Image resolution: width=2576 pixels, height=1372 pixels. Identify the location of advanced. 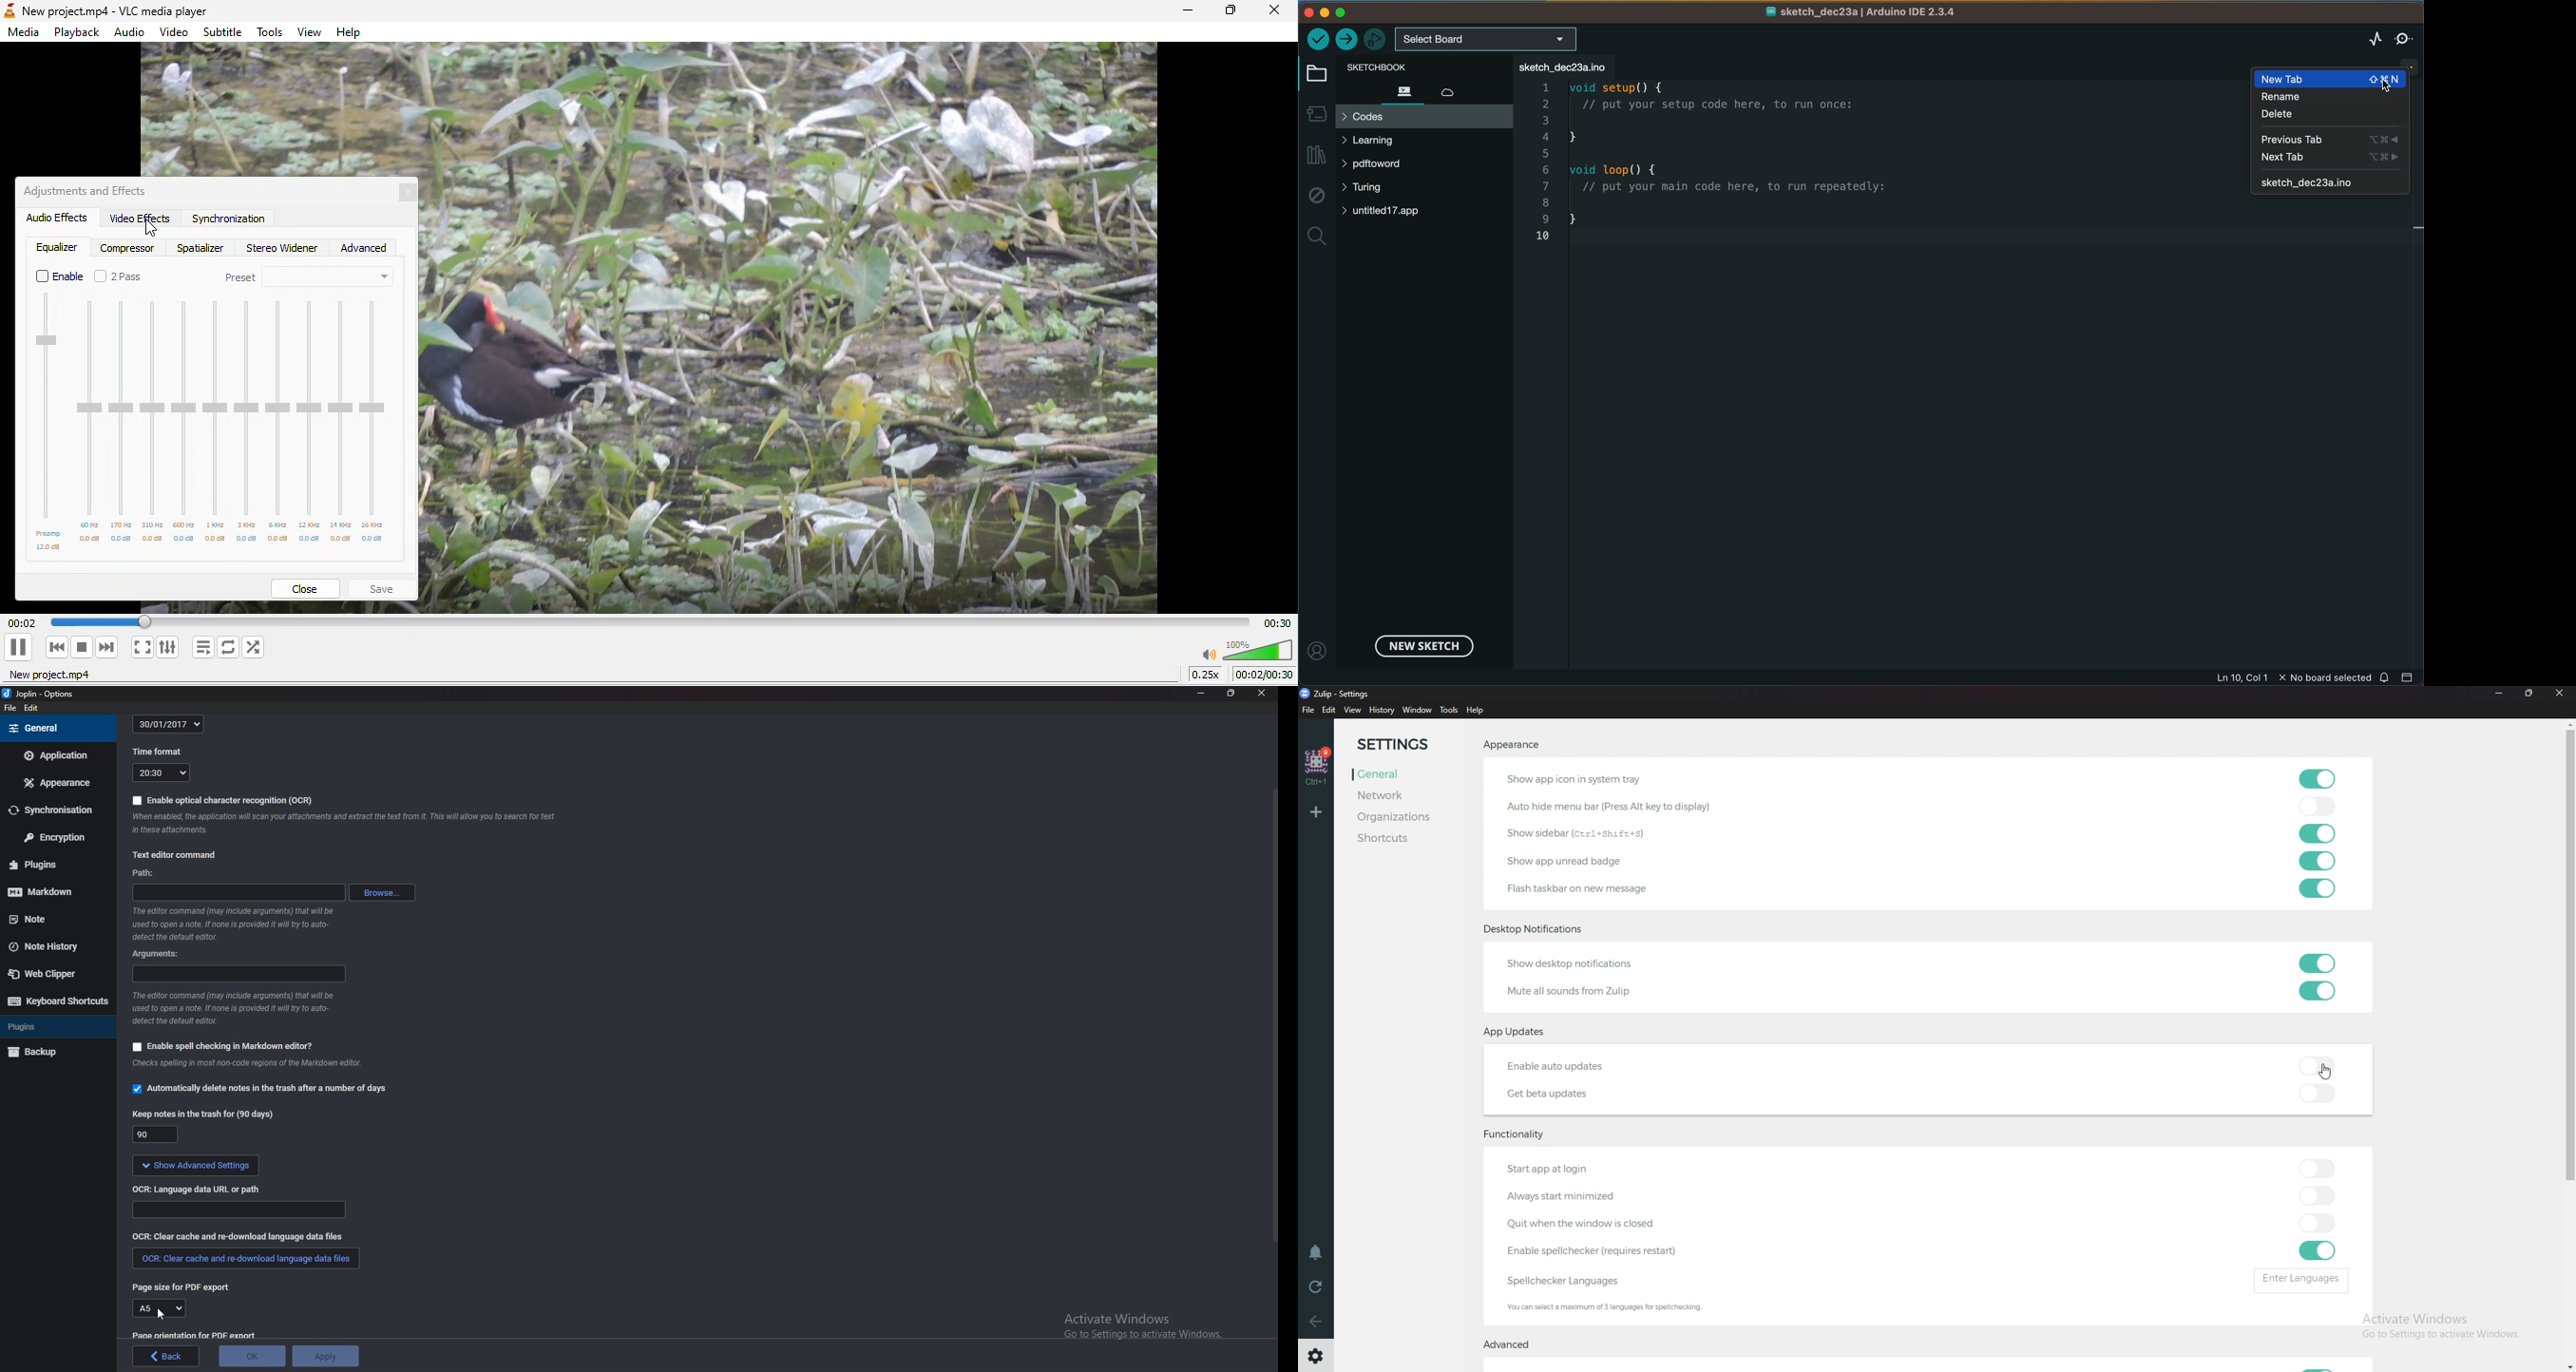
(367, 248).